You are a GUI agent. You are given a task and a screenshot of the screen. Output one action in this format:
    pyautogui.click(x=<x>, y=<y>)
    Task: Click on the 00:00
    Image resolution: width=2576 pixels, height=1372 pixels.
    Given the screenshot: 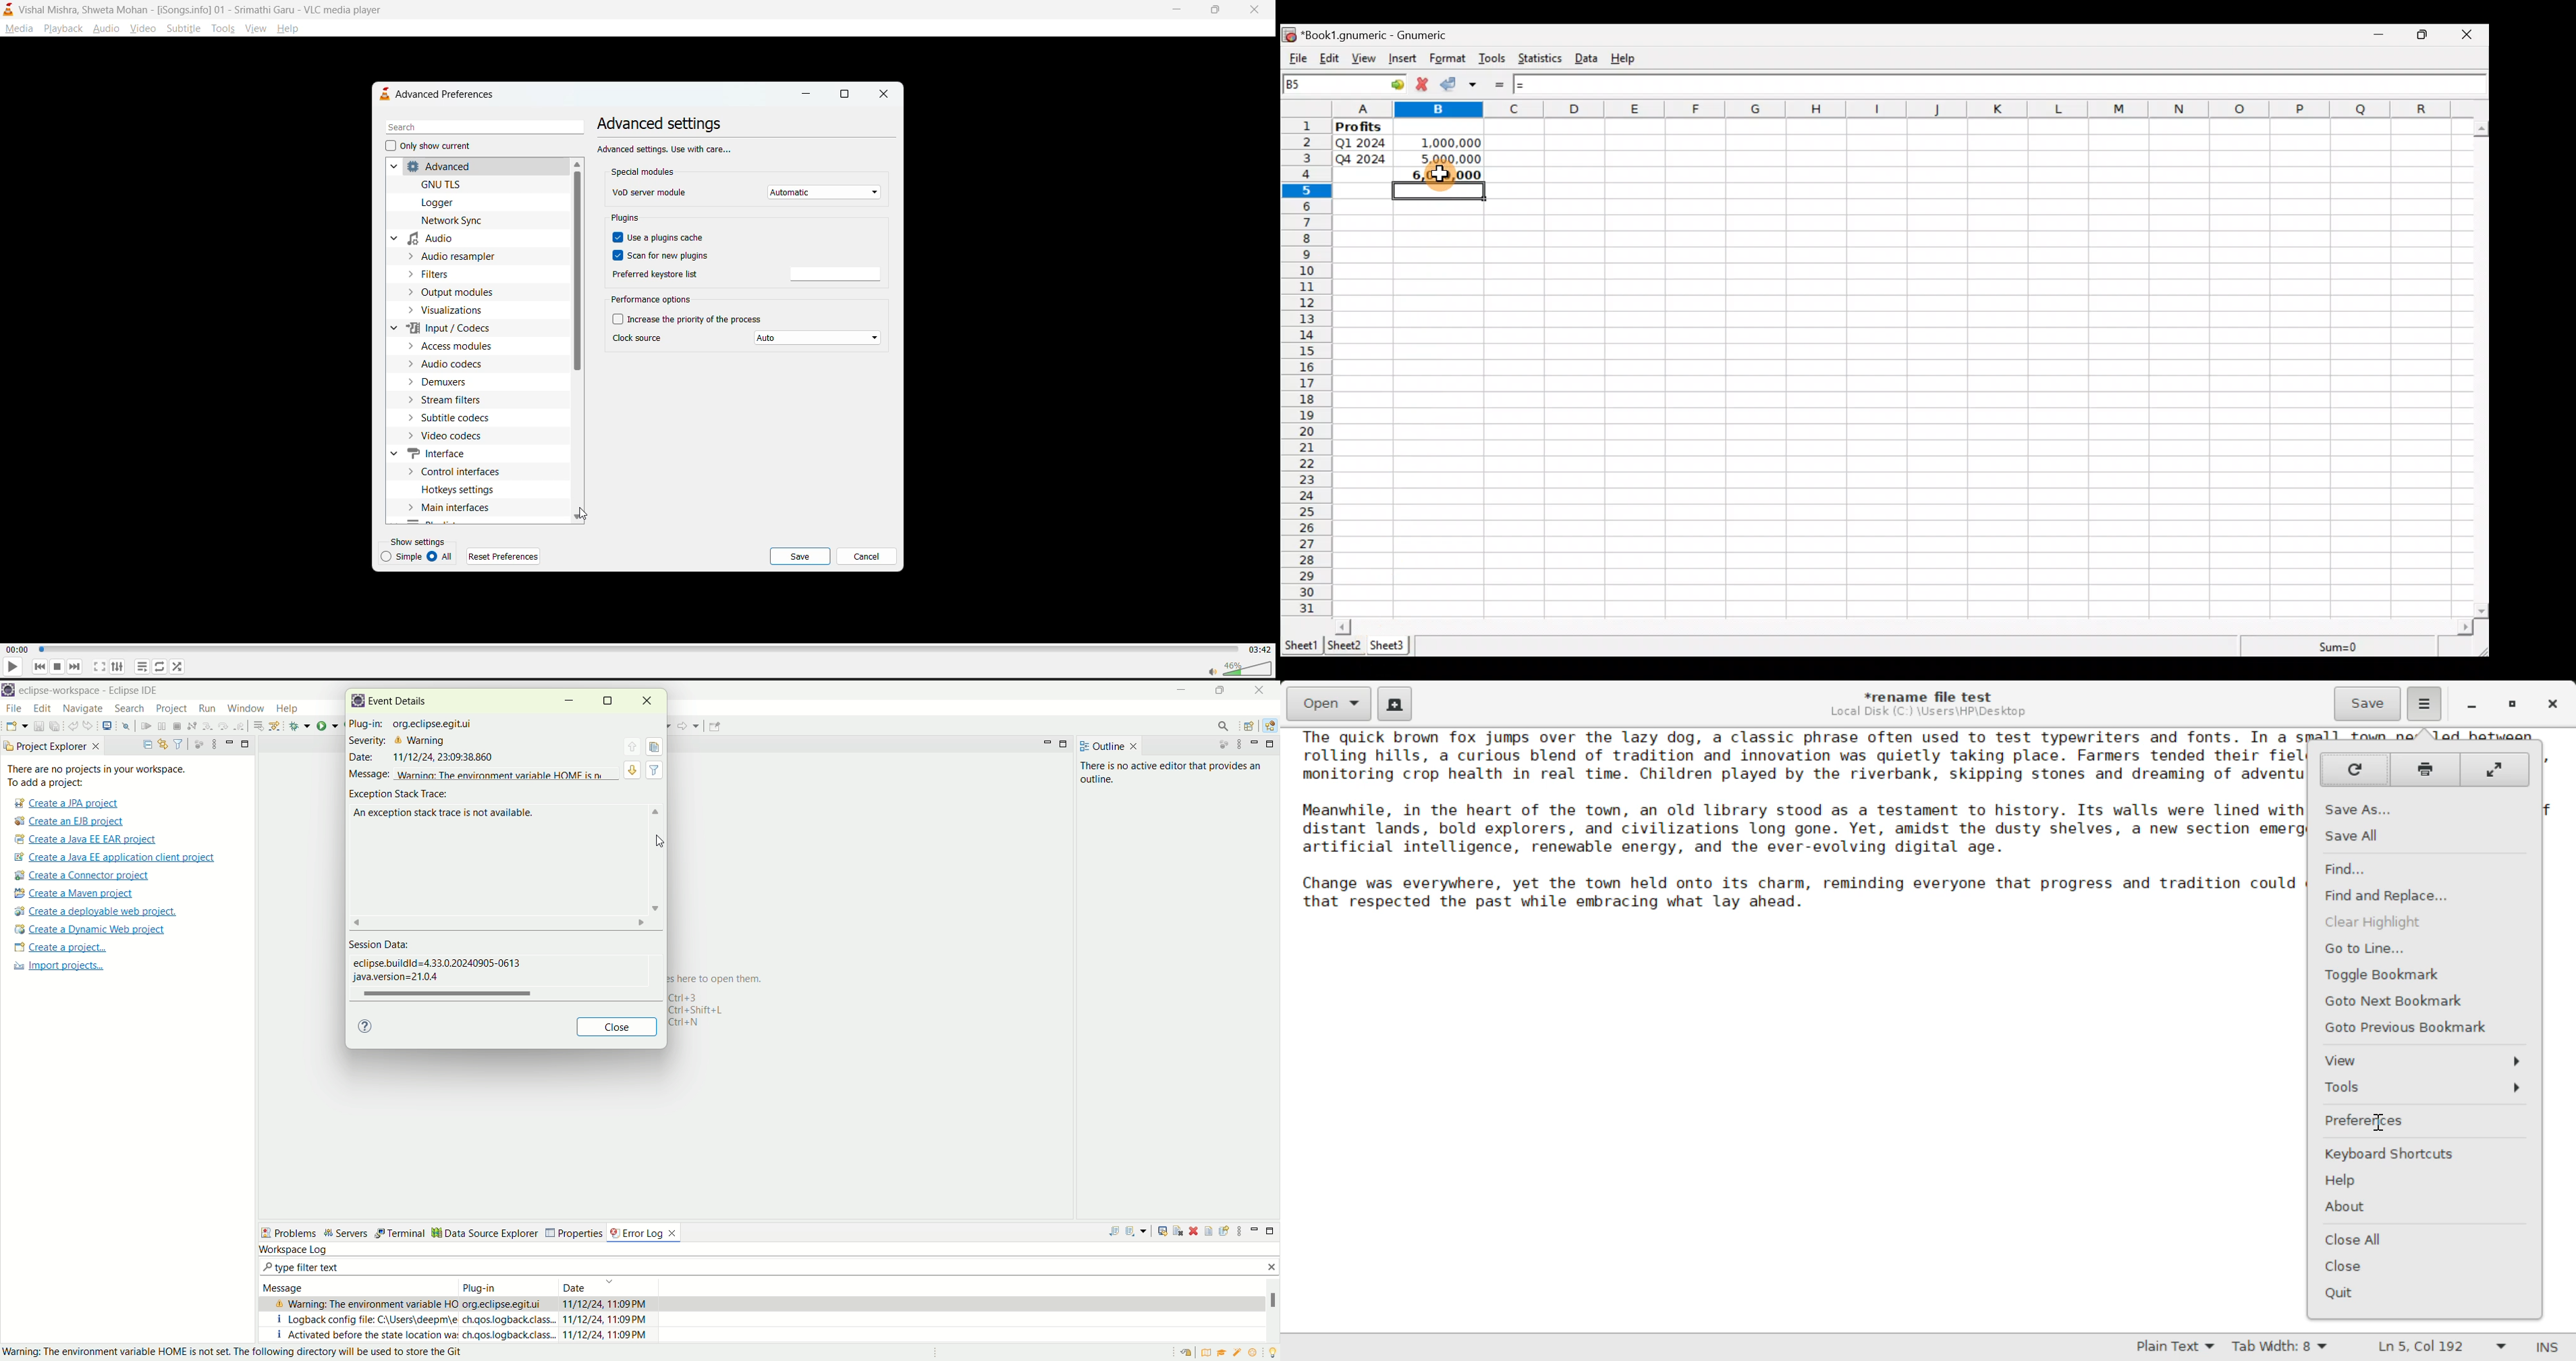 What is the action you would take?
    pyautogui.click(x=16, y=649)
    